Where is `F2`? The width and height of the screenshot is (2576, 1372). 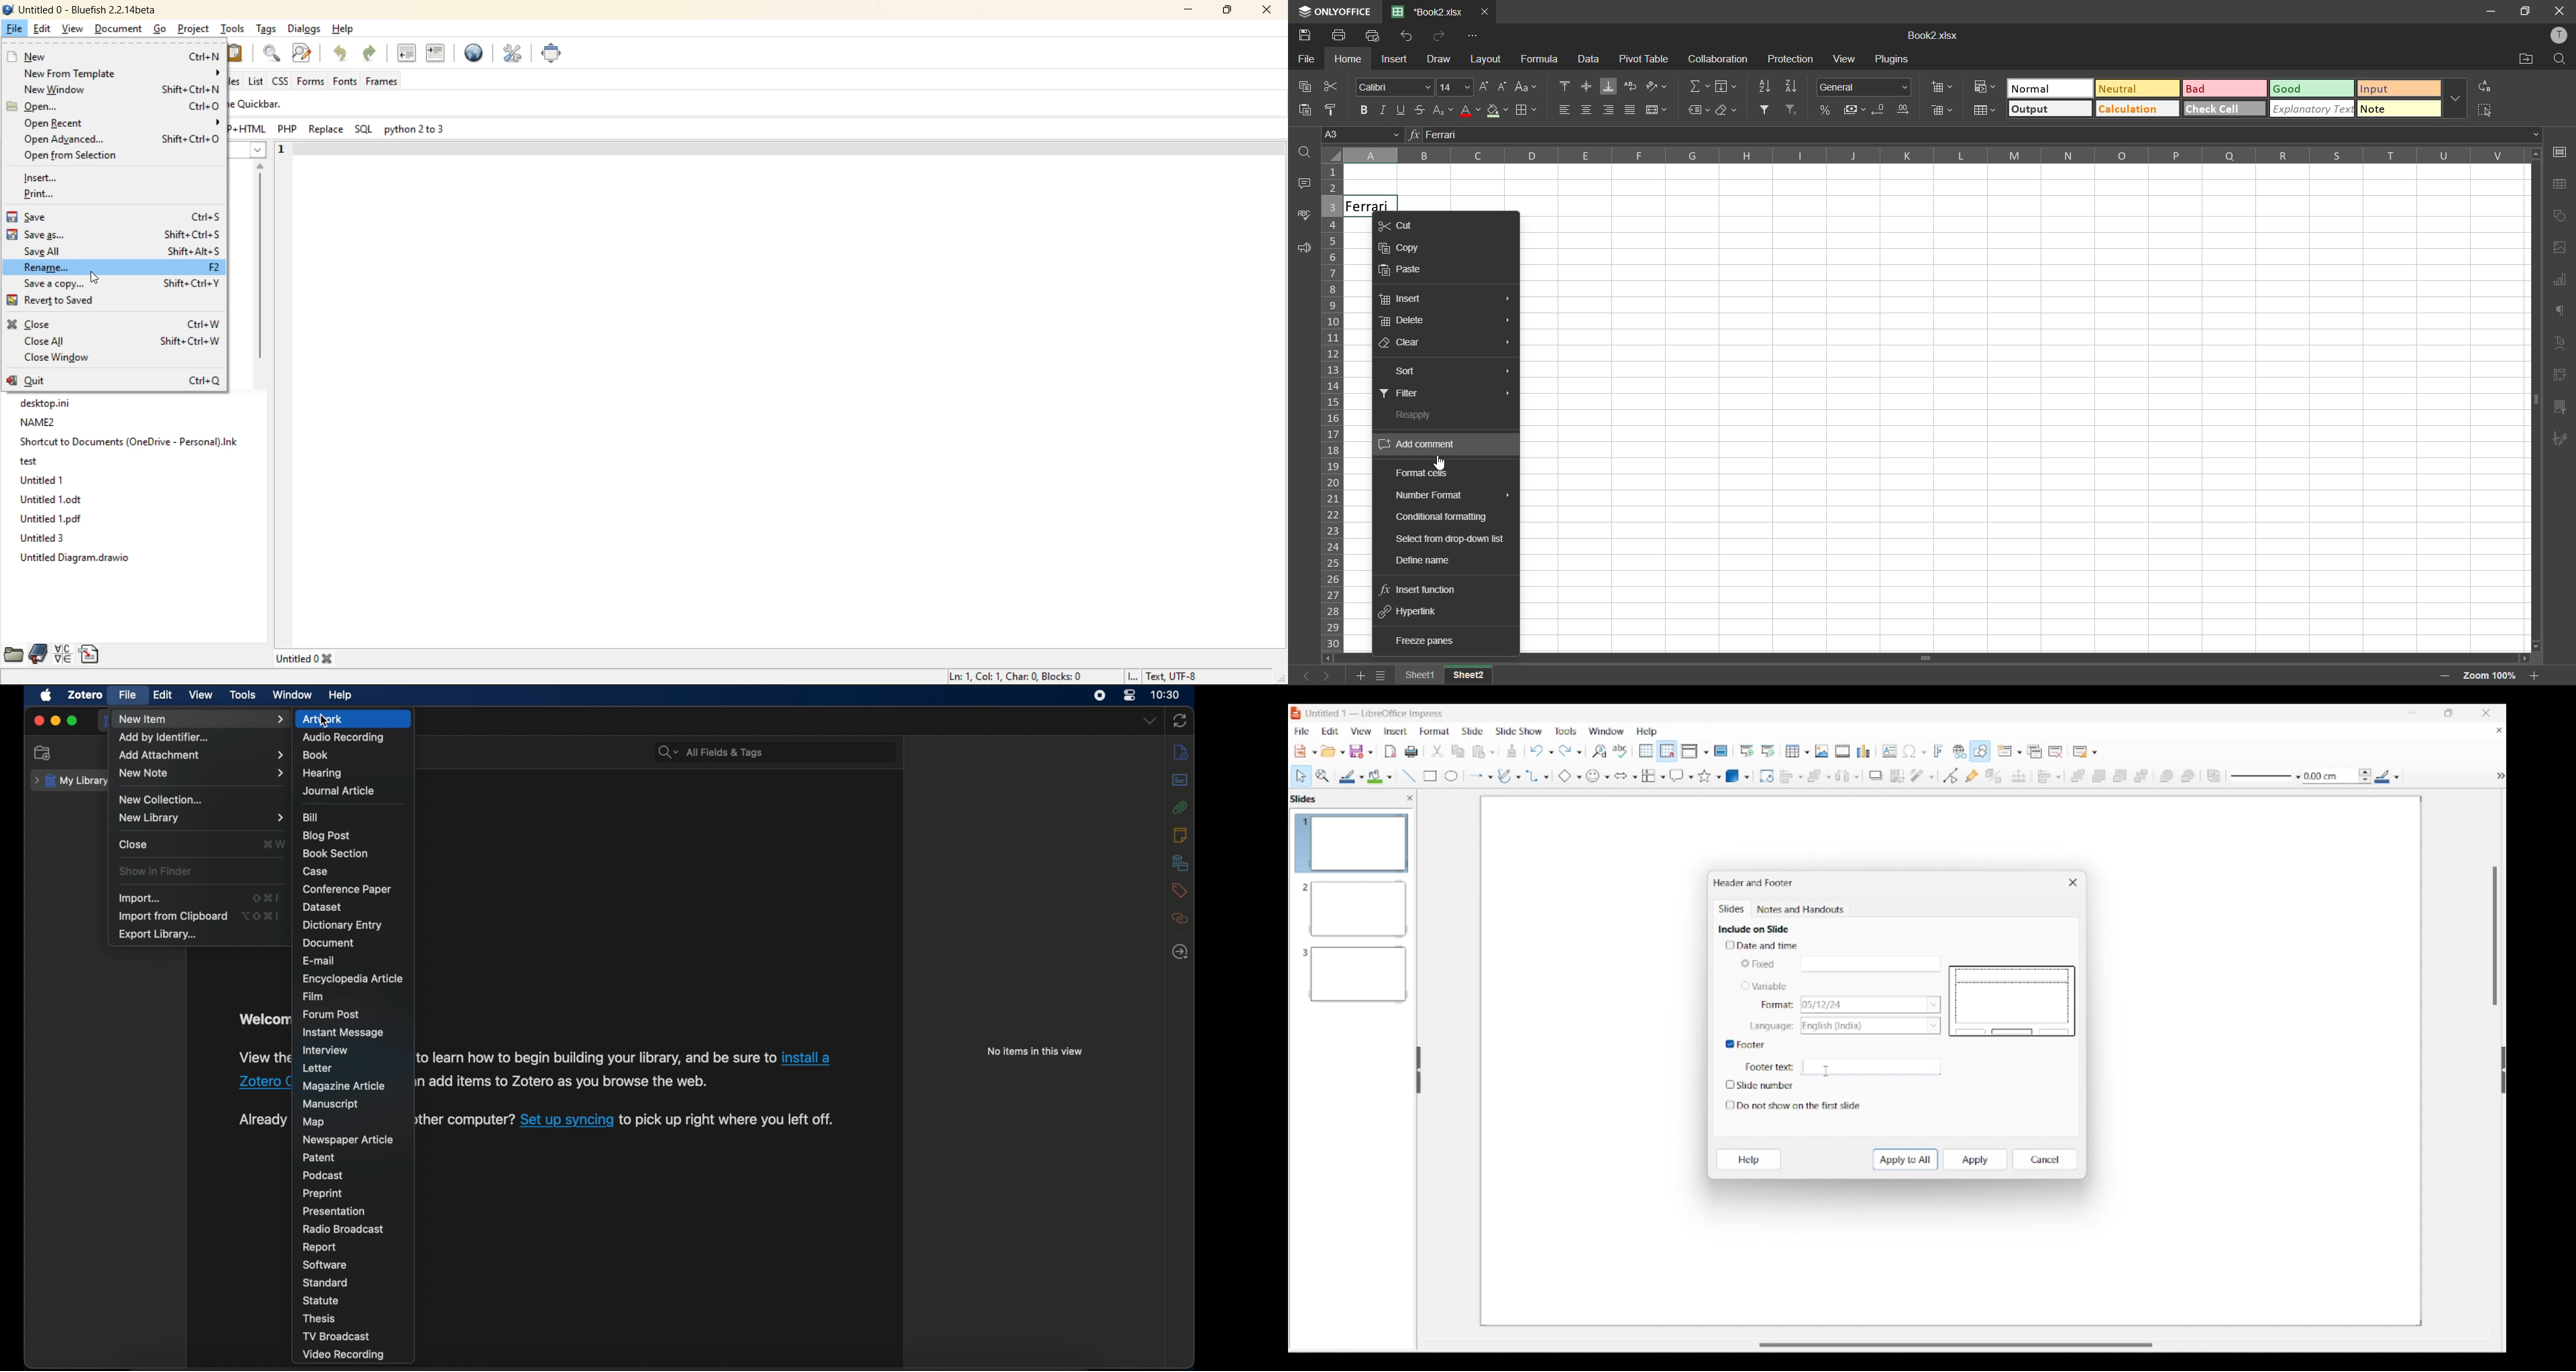 F2 is located at coordinates (215, 265).